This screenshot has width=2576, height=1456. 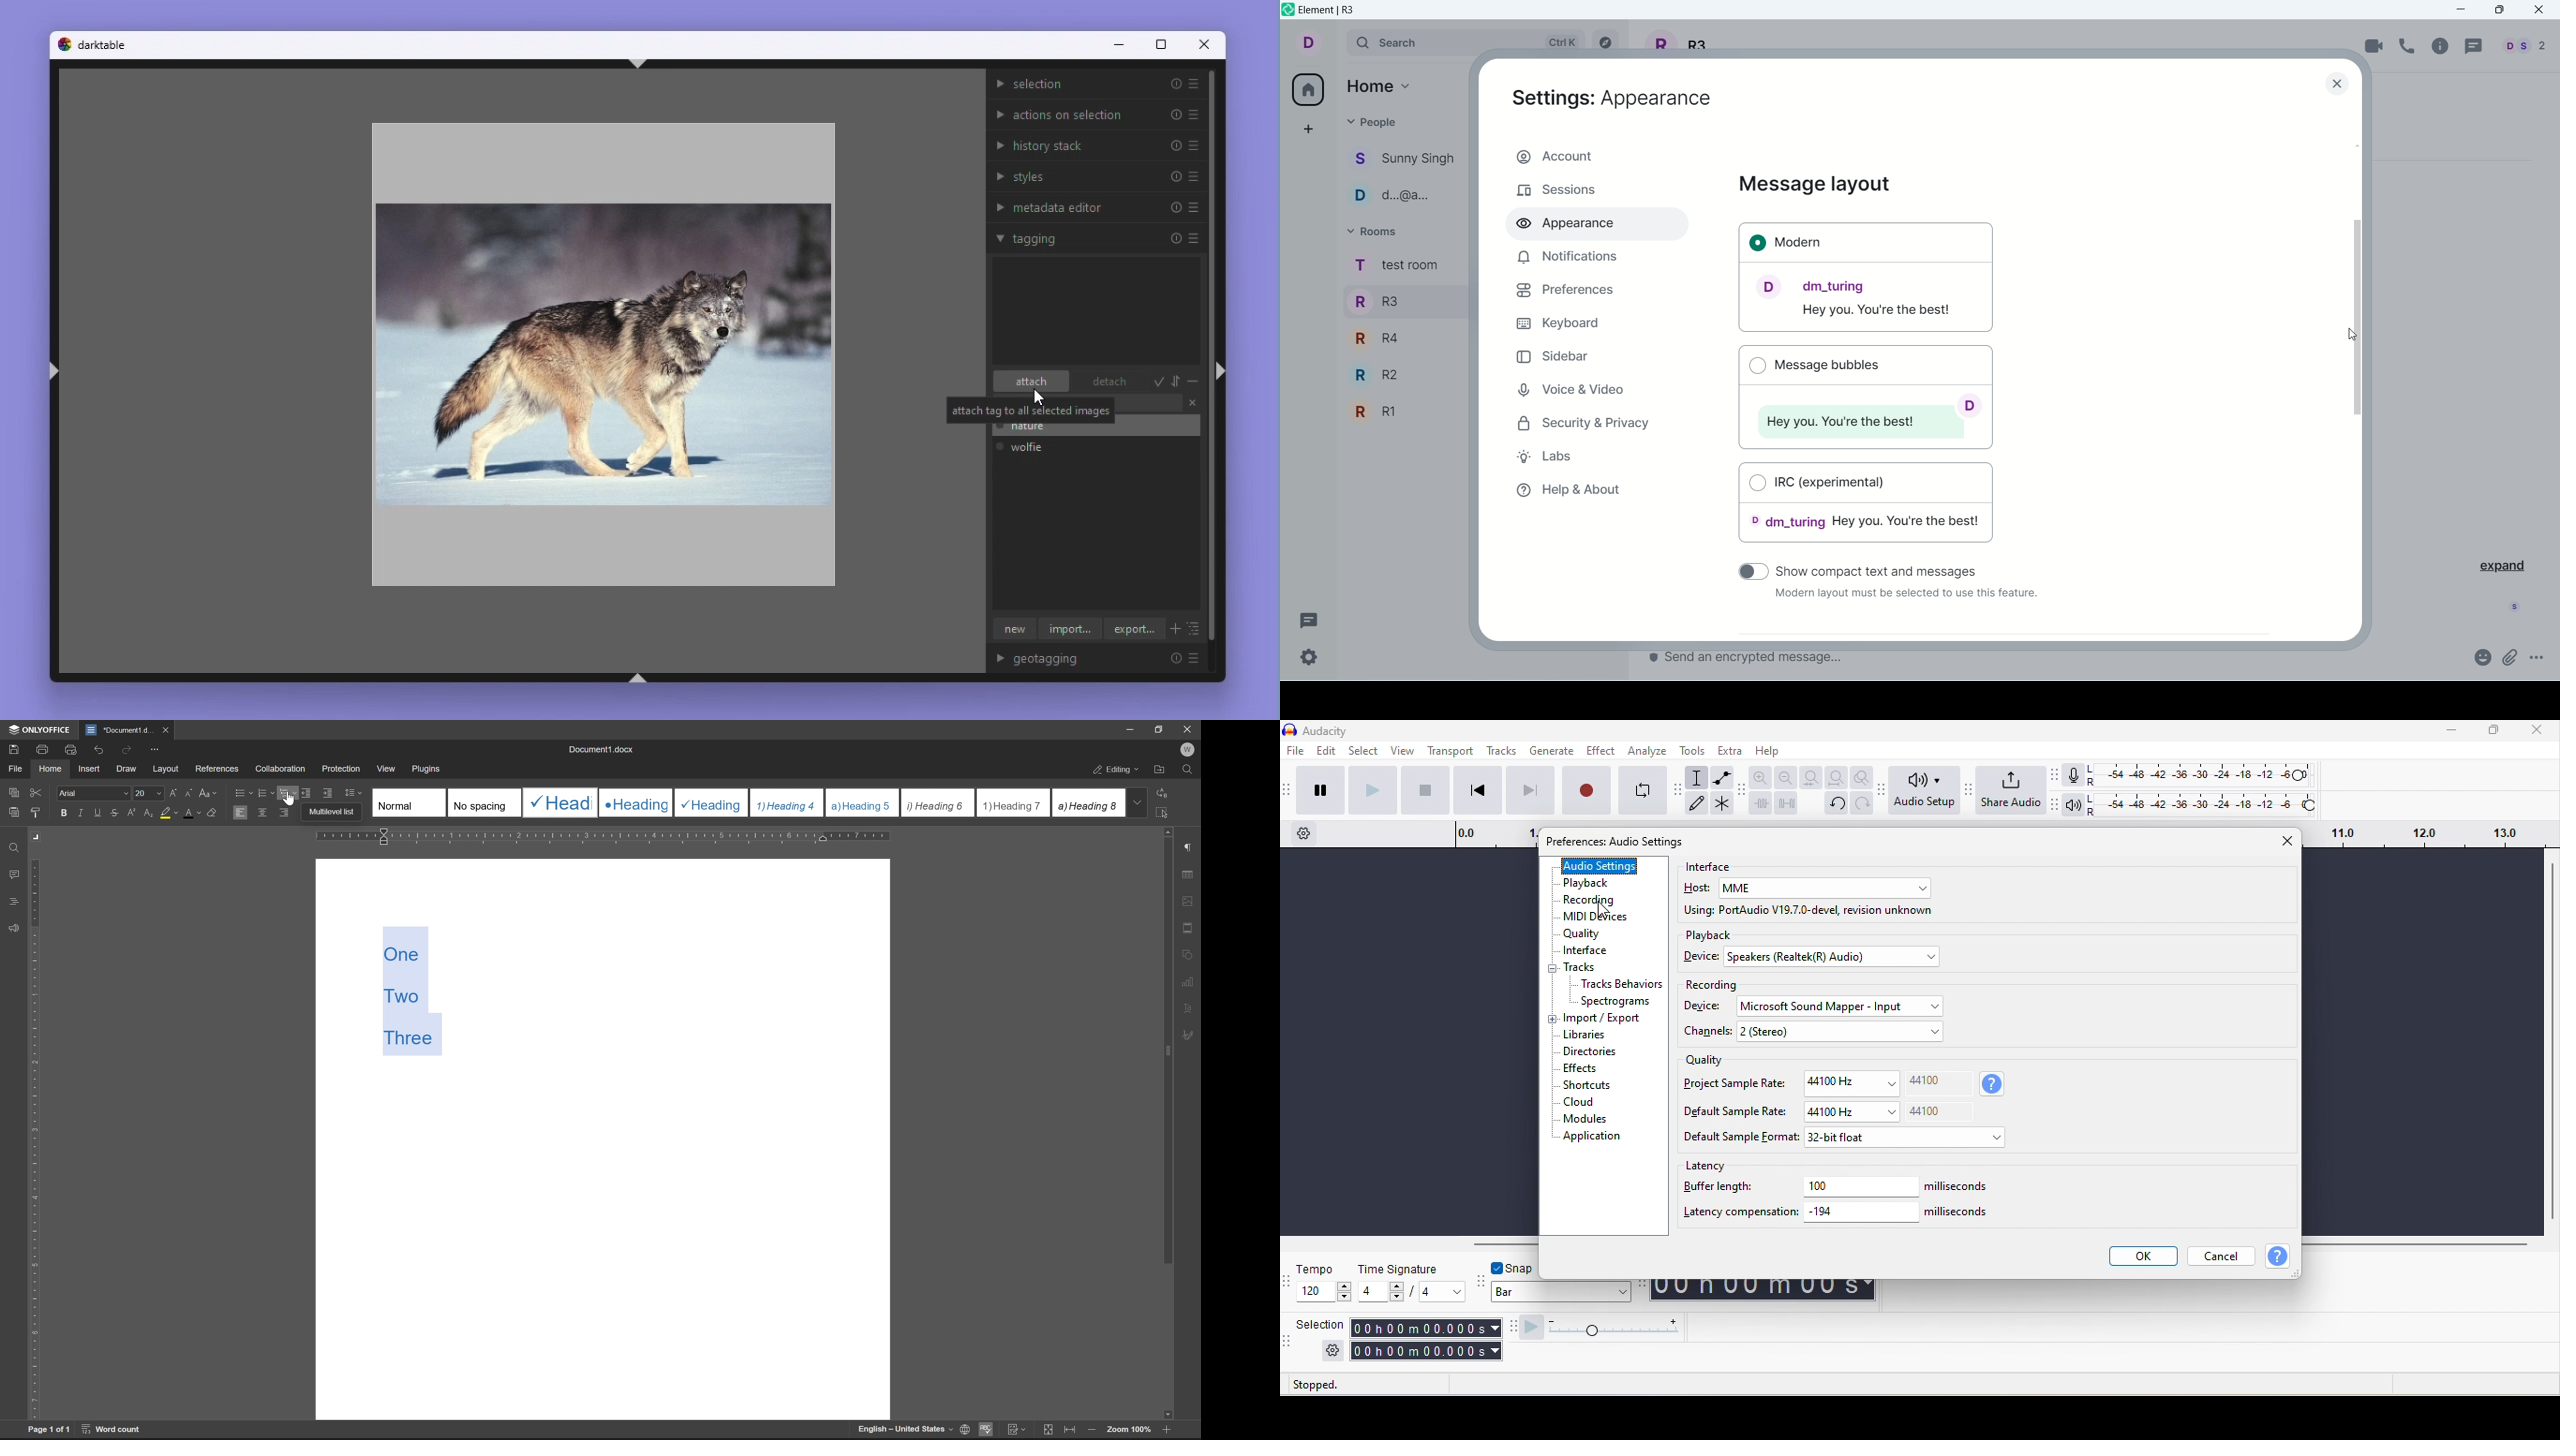 I want to click on undo, so click(x=97, y=751).